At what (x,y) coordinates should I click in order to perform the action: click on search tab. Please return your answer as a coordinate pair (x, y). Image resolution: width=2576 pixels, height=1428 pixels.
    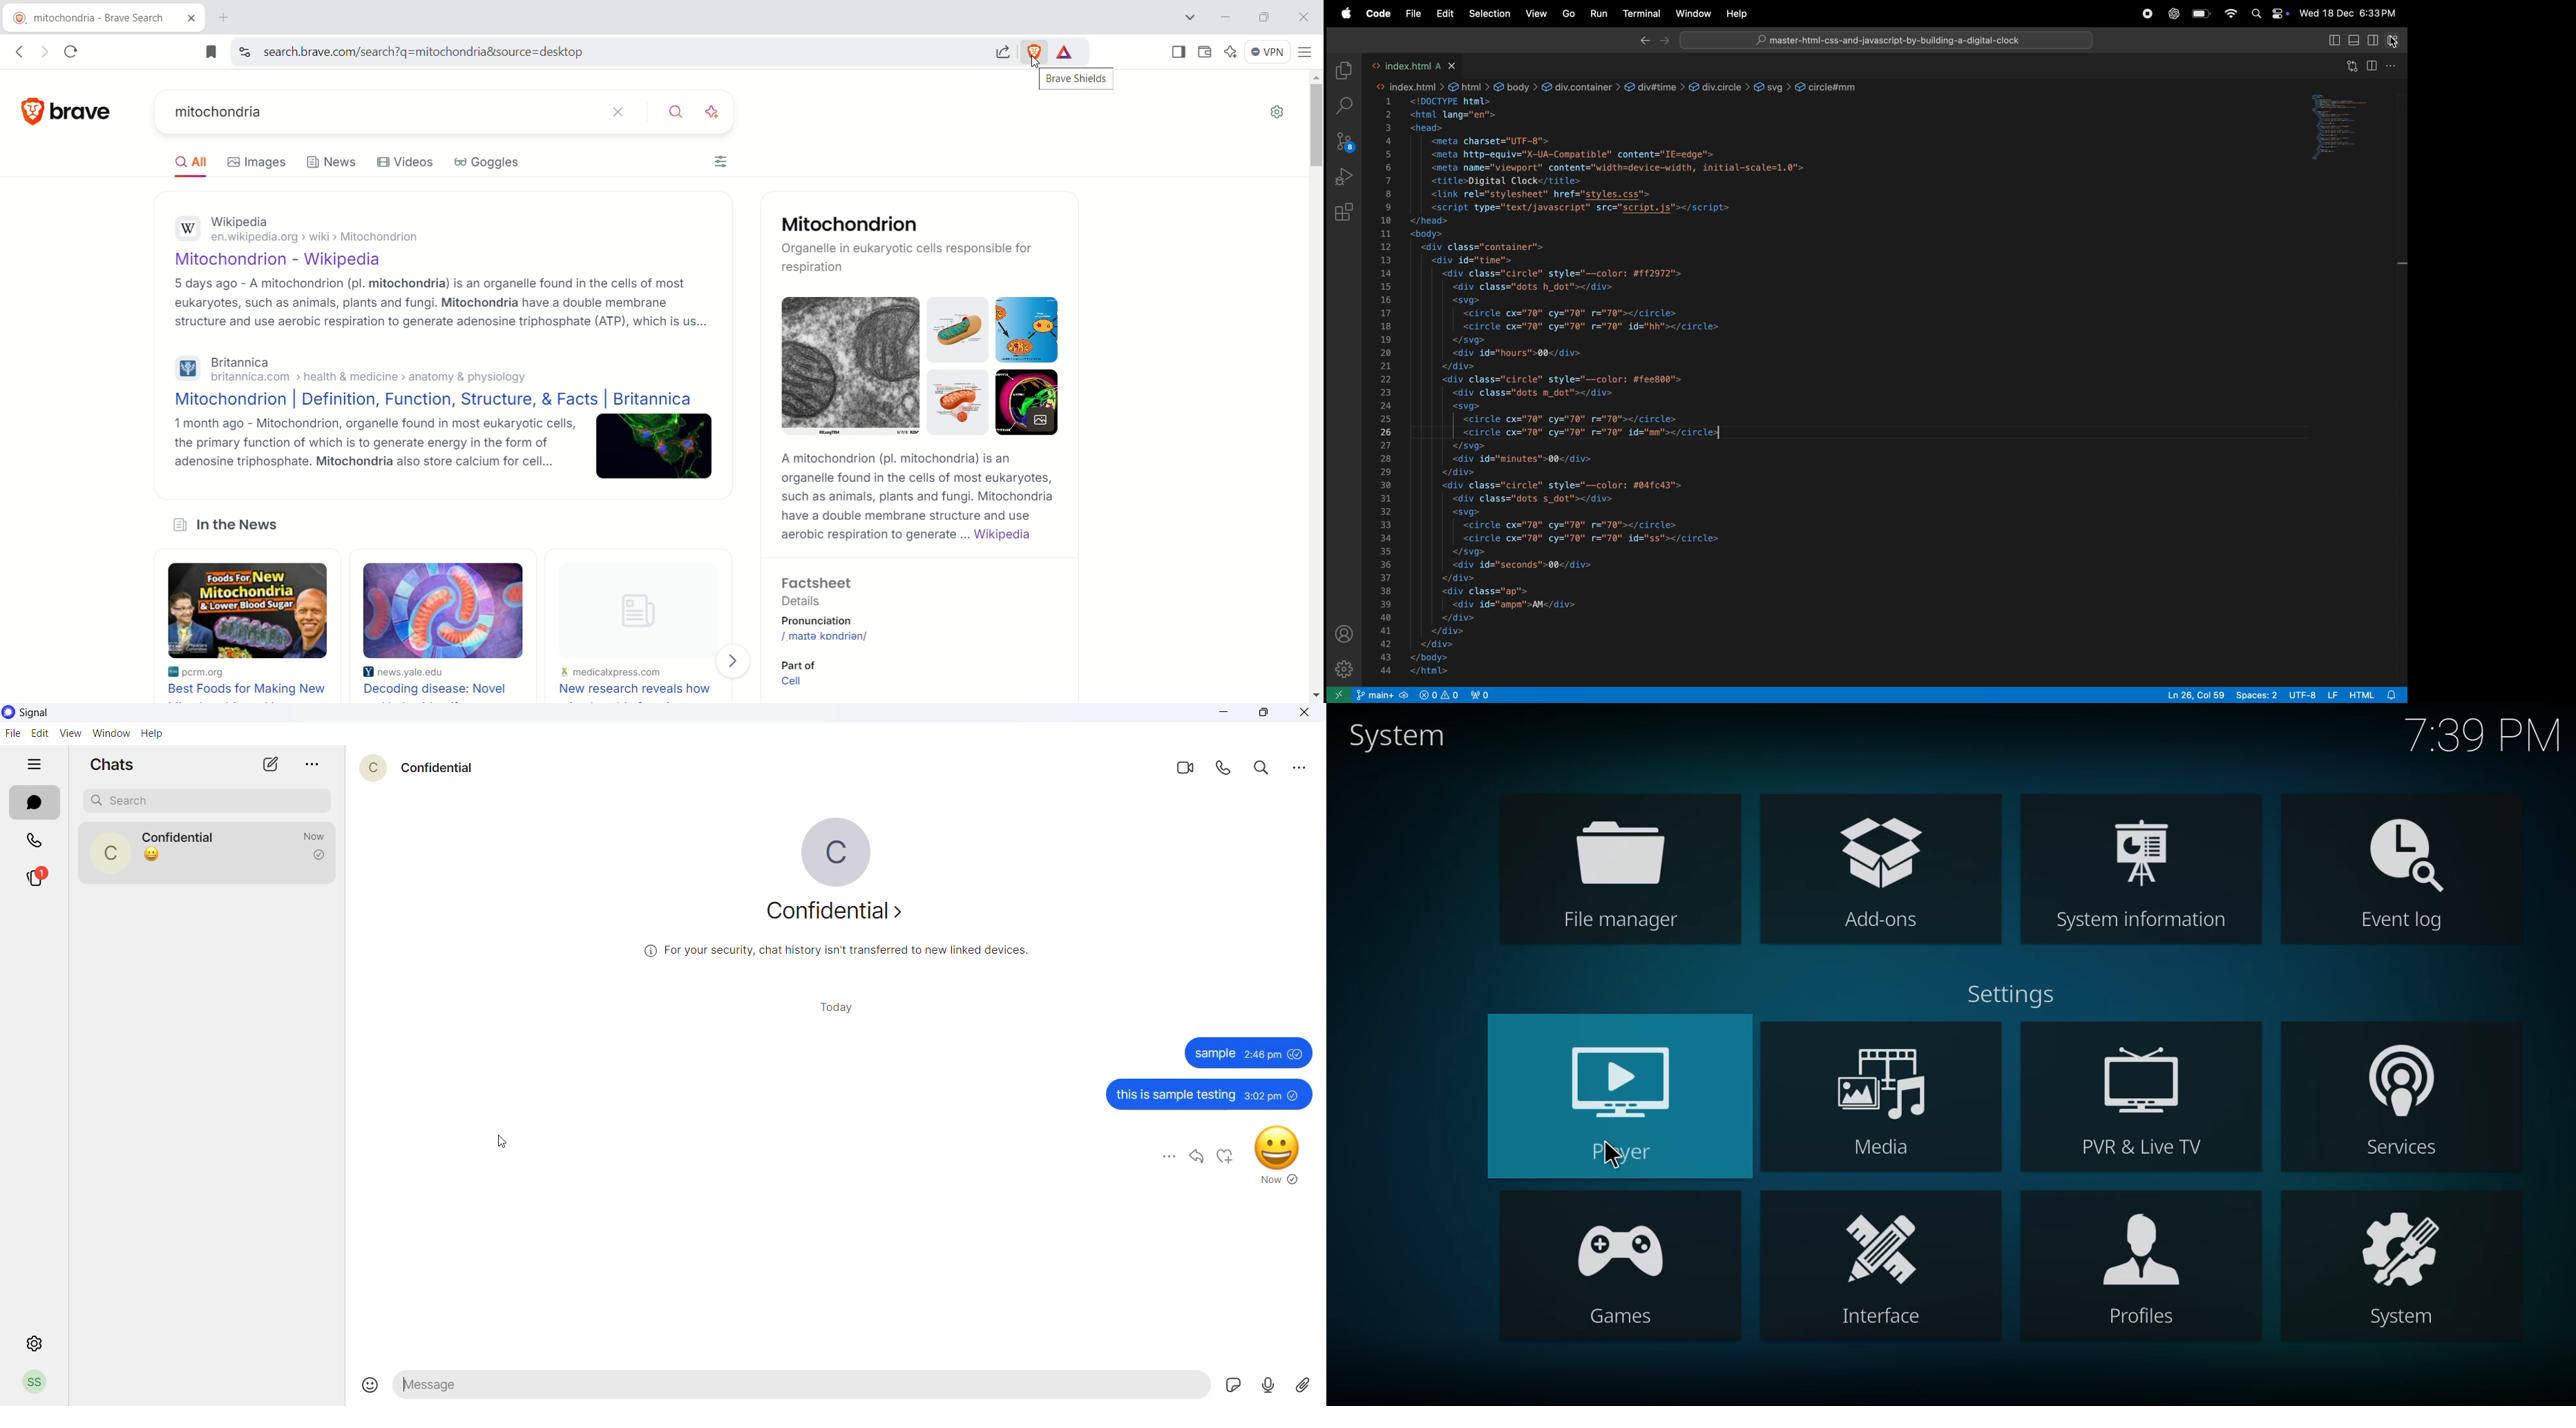
    Looking at the image, I should click on (1189, 19).